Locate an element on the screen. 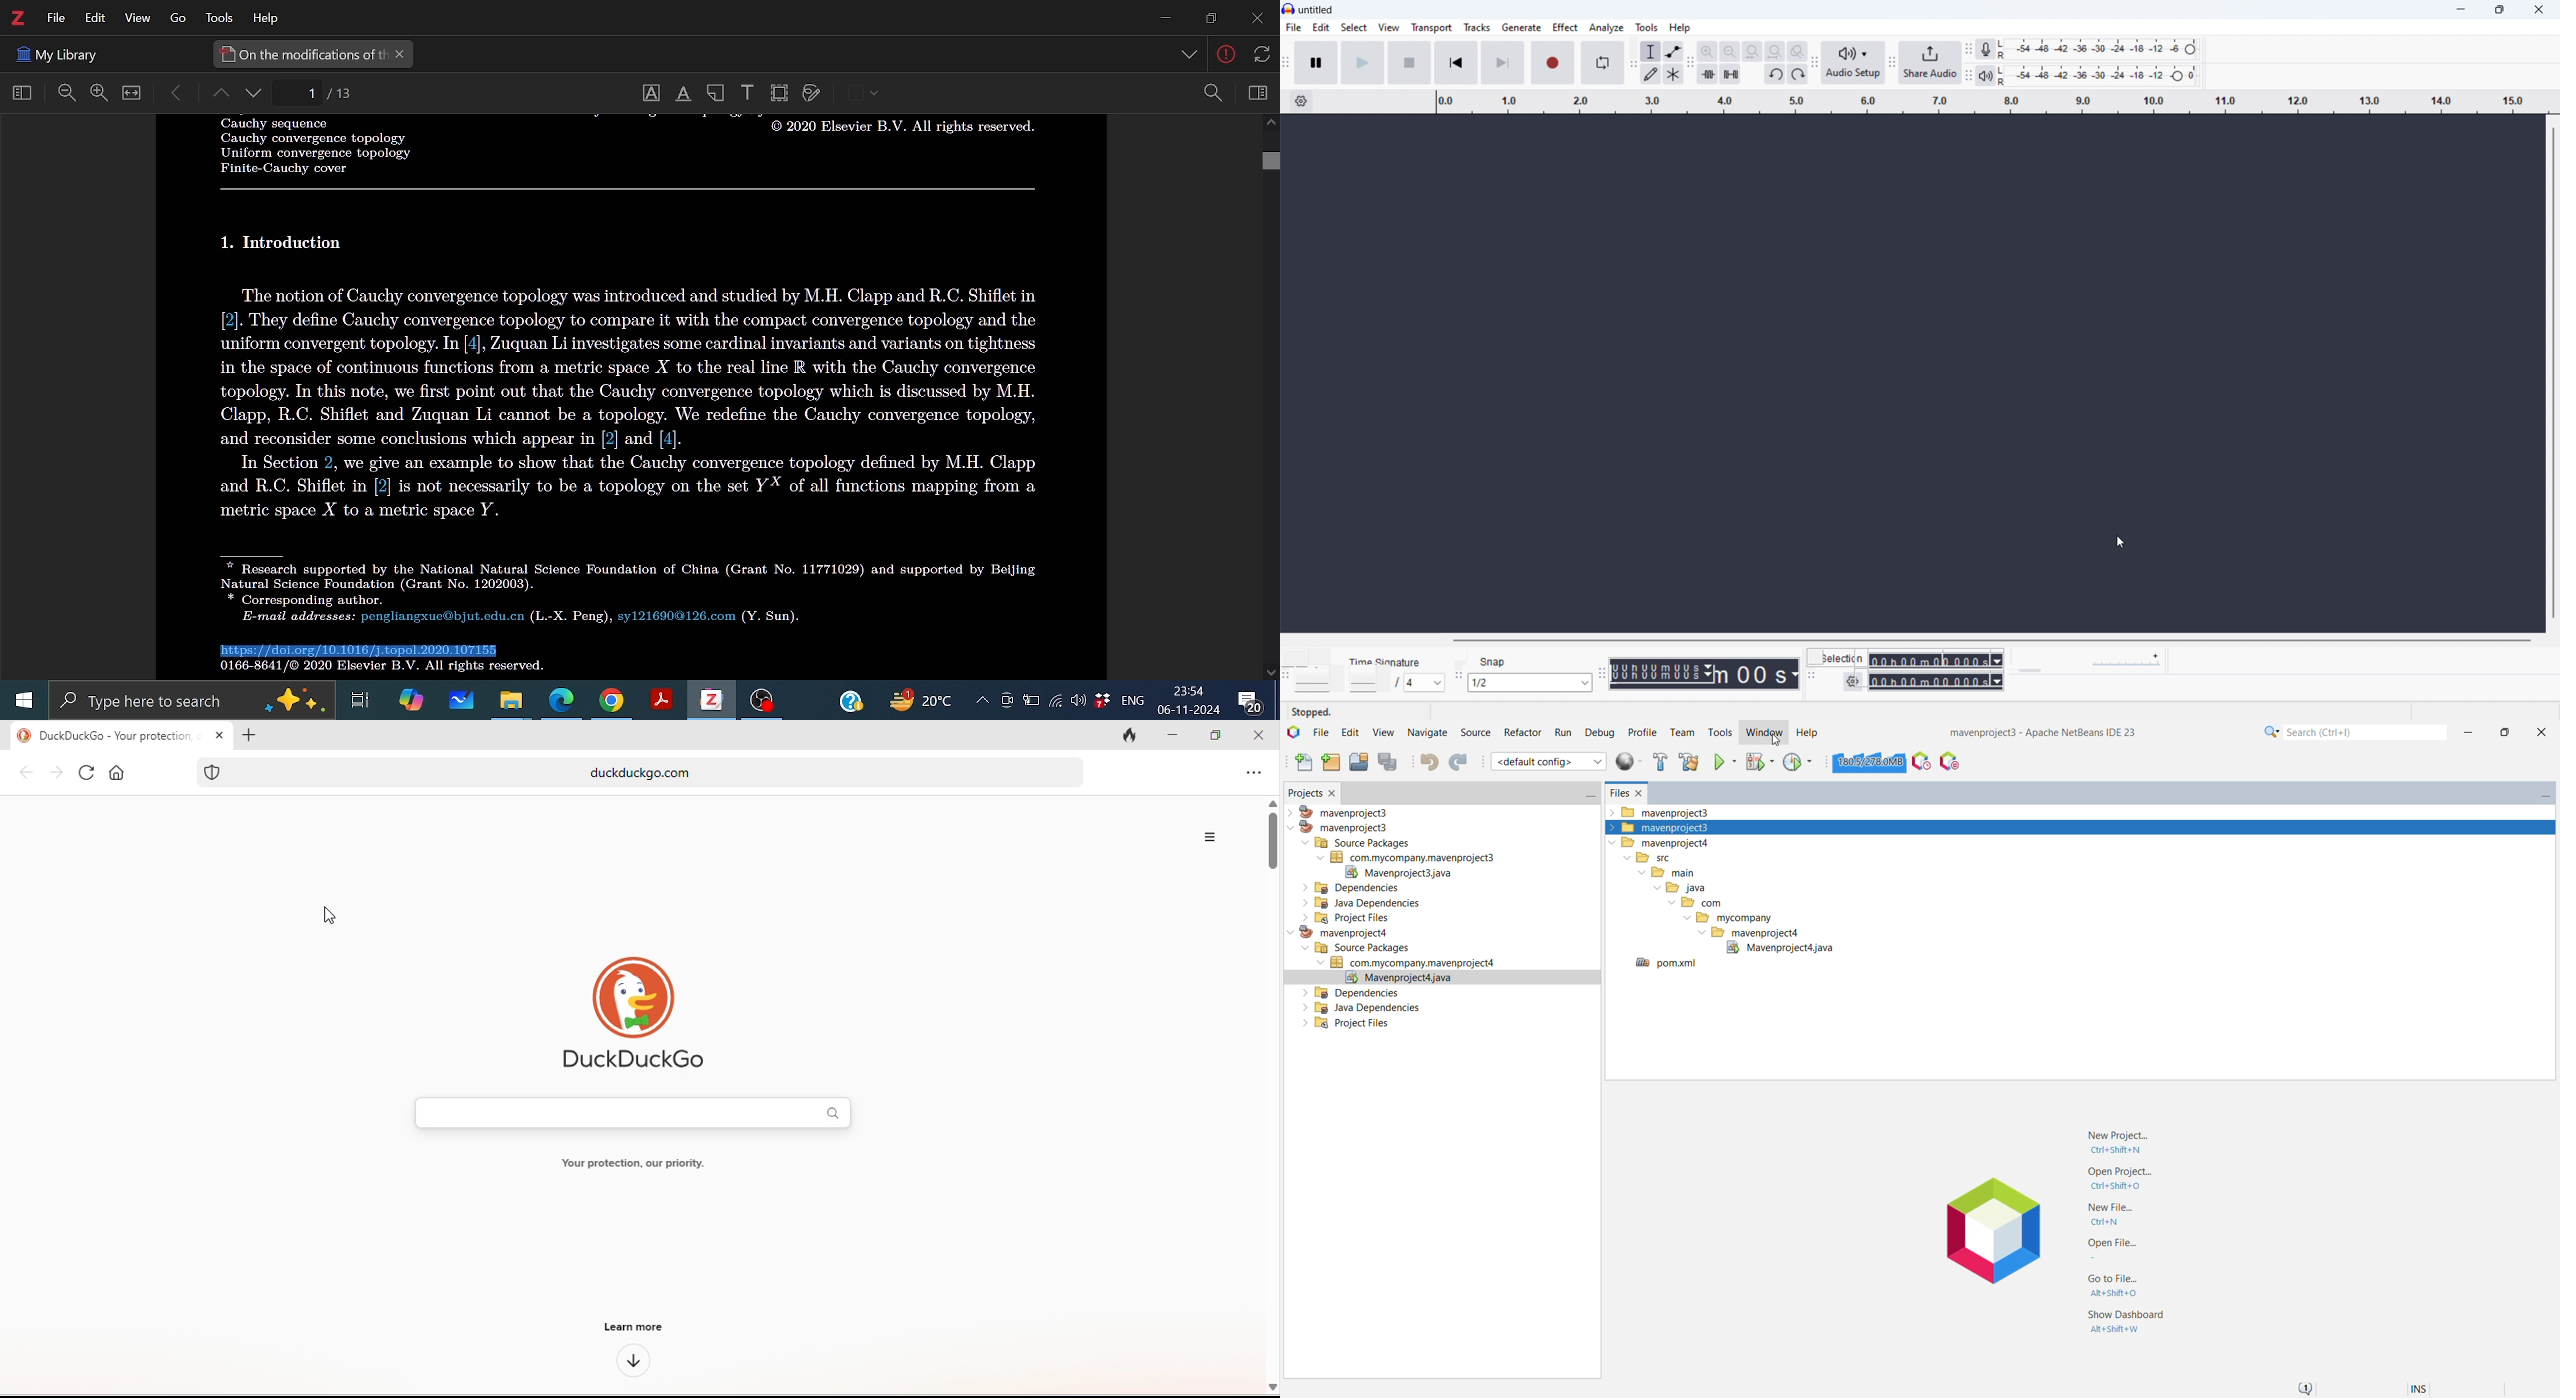 The height and width of the screenshot is (1400, 2576). Build Project is located at coordinates (1660, 762).